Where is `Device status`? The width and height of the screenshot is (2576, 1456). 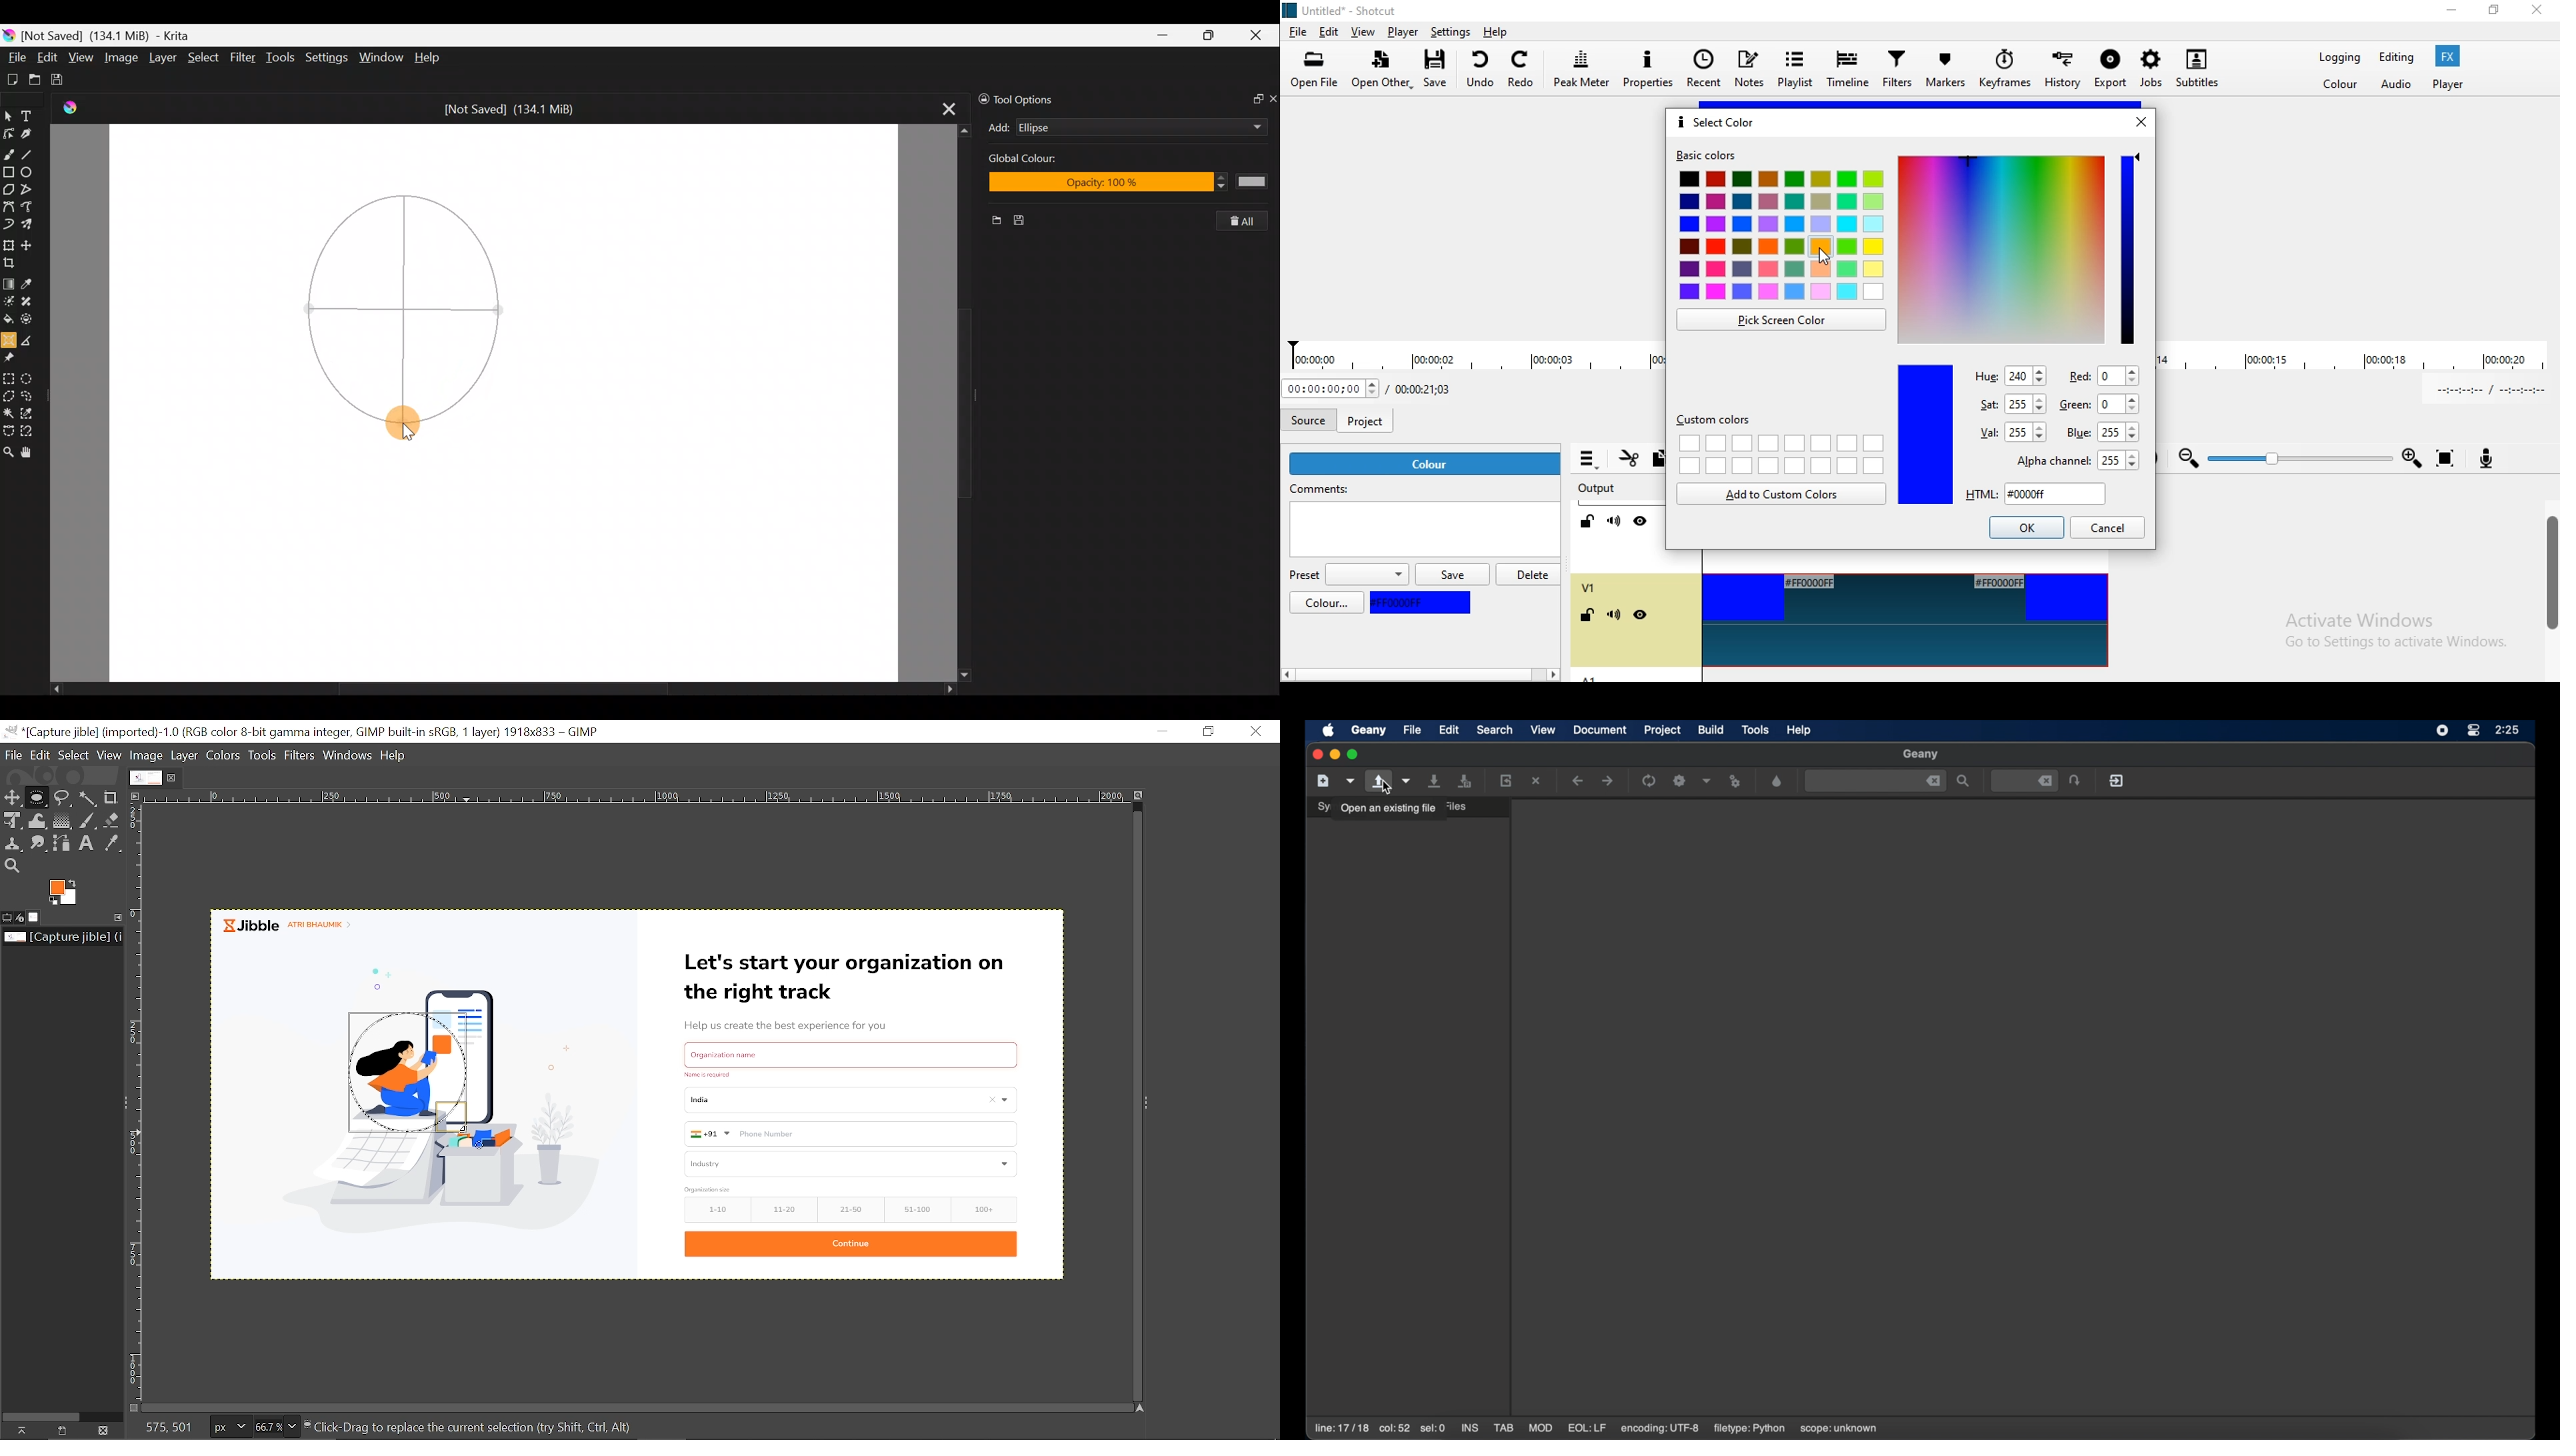
Device status is located at coordinates (21, 917).